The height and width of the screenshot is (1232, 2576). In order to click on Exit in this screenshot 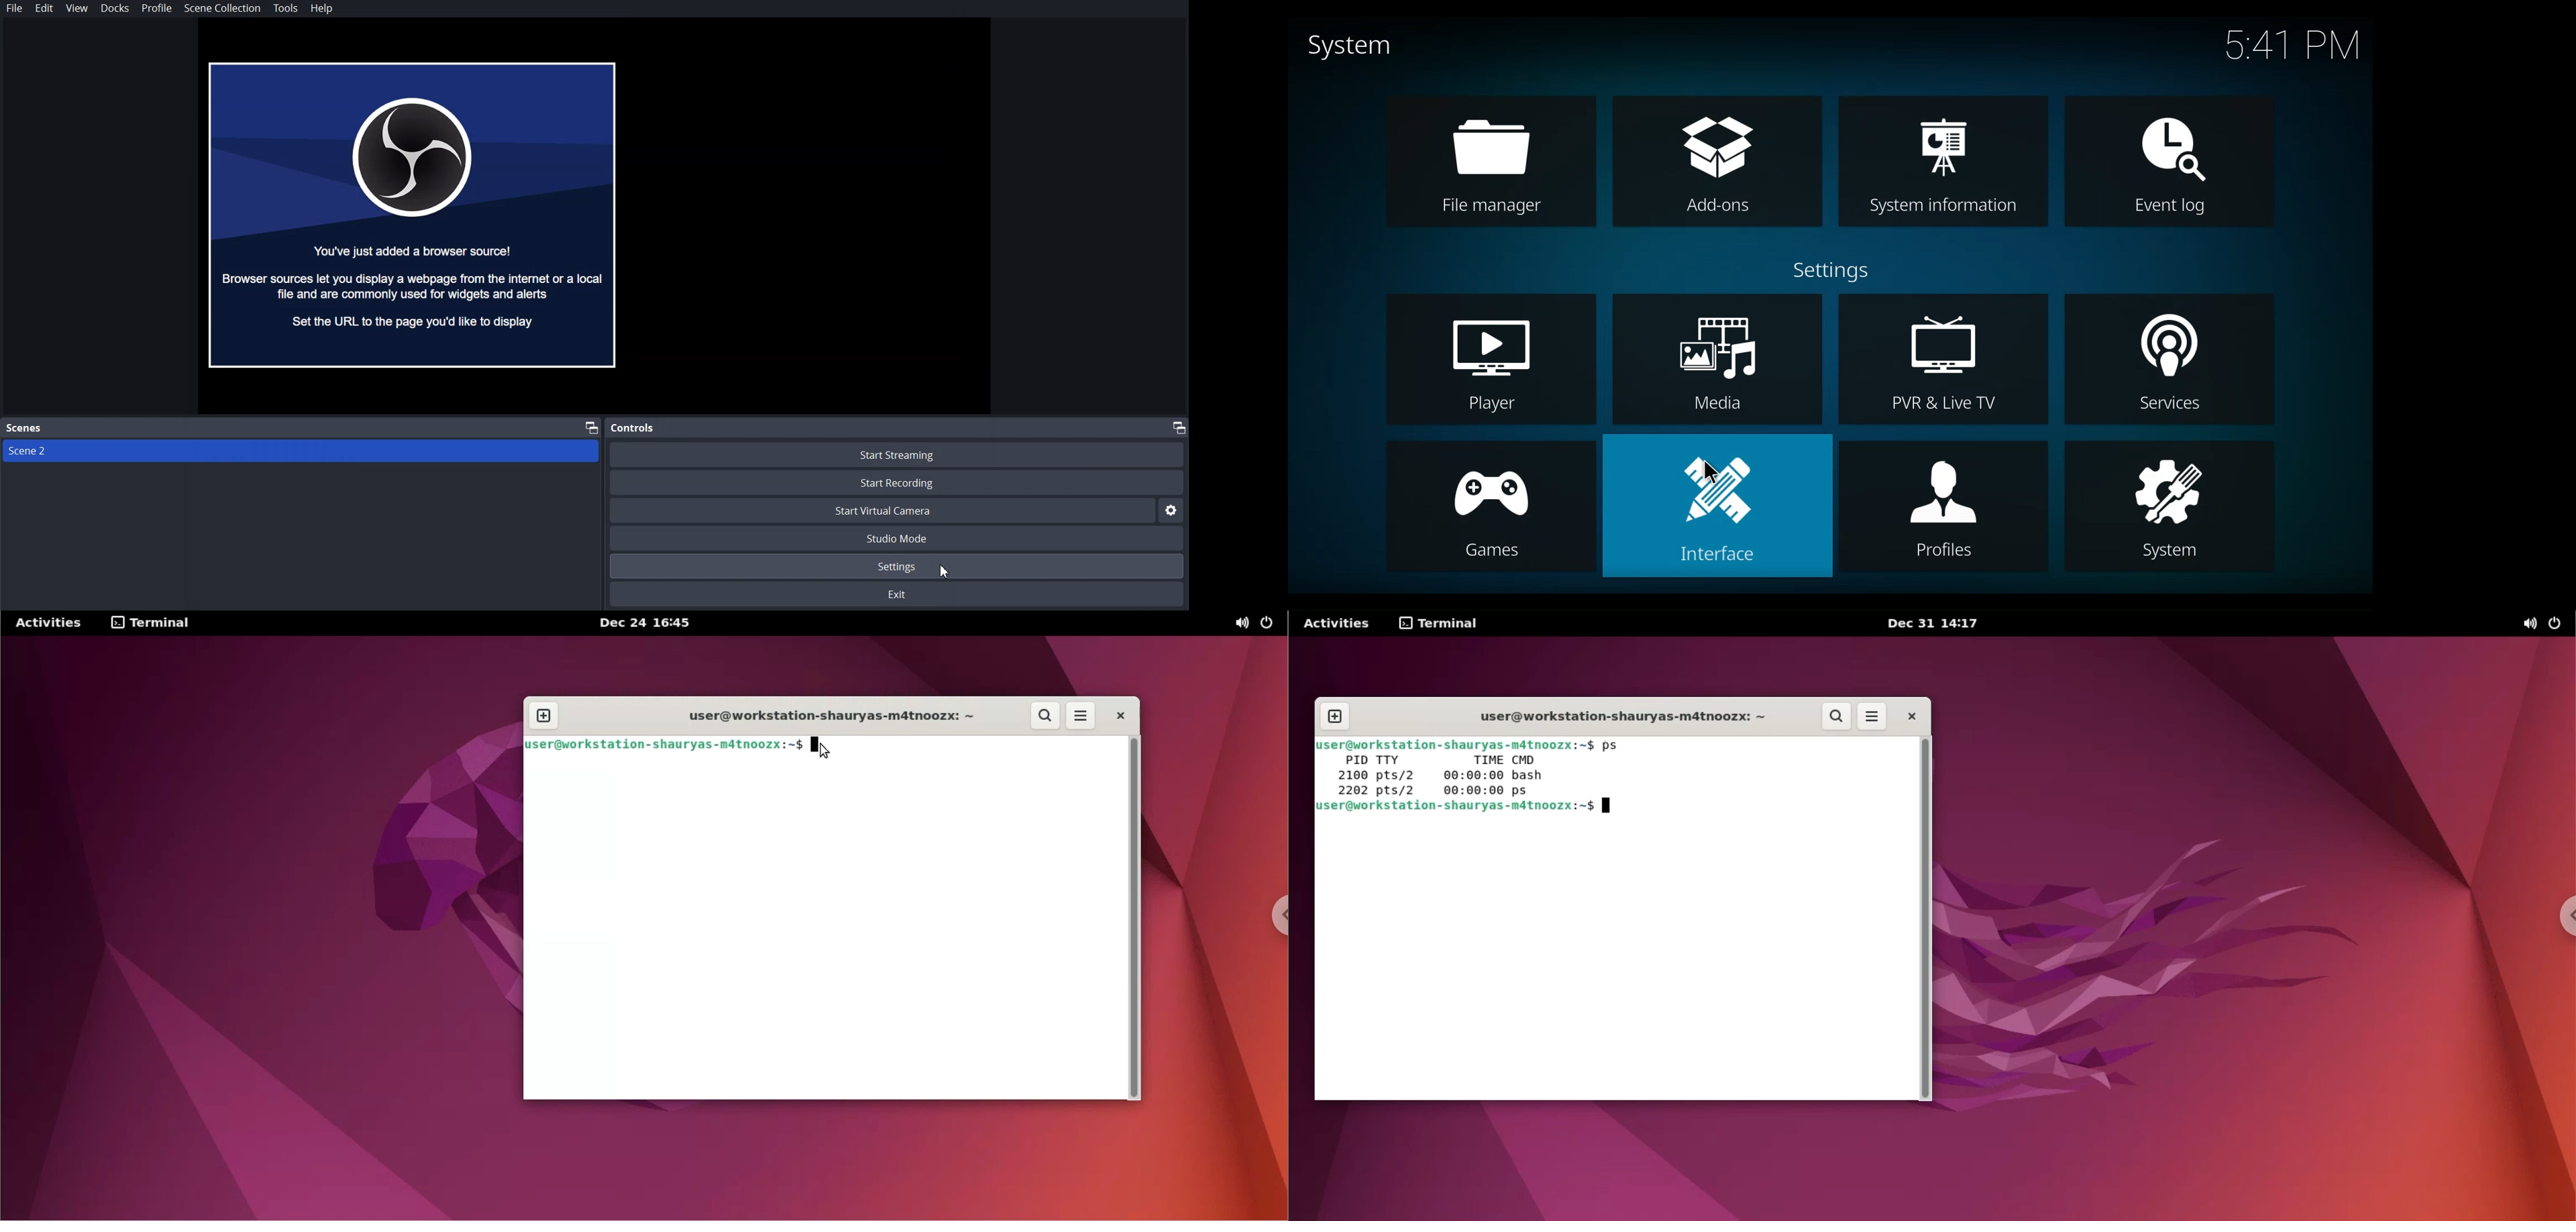, I will do `click(898, 595)`.